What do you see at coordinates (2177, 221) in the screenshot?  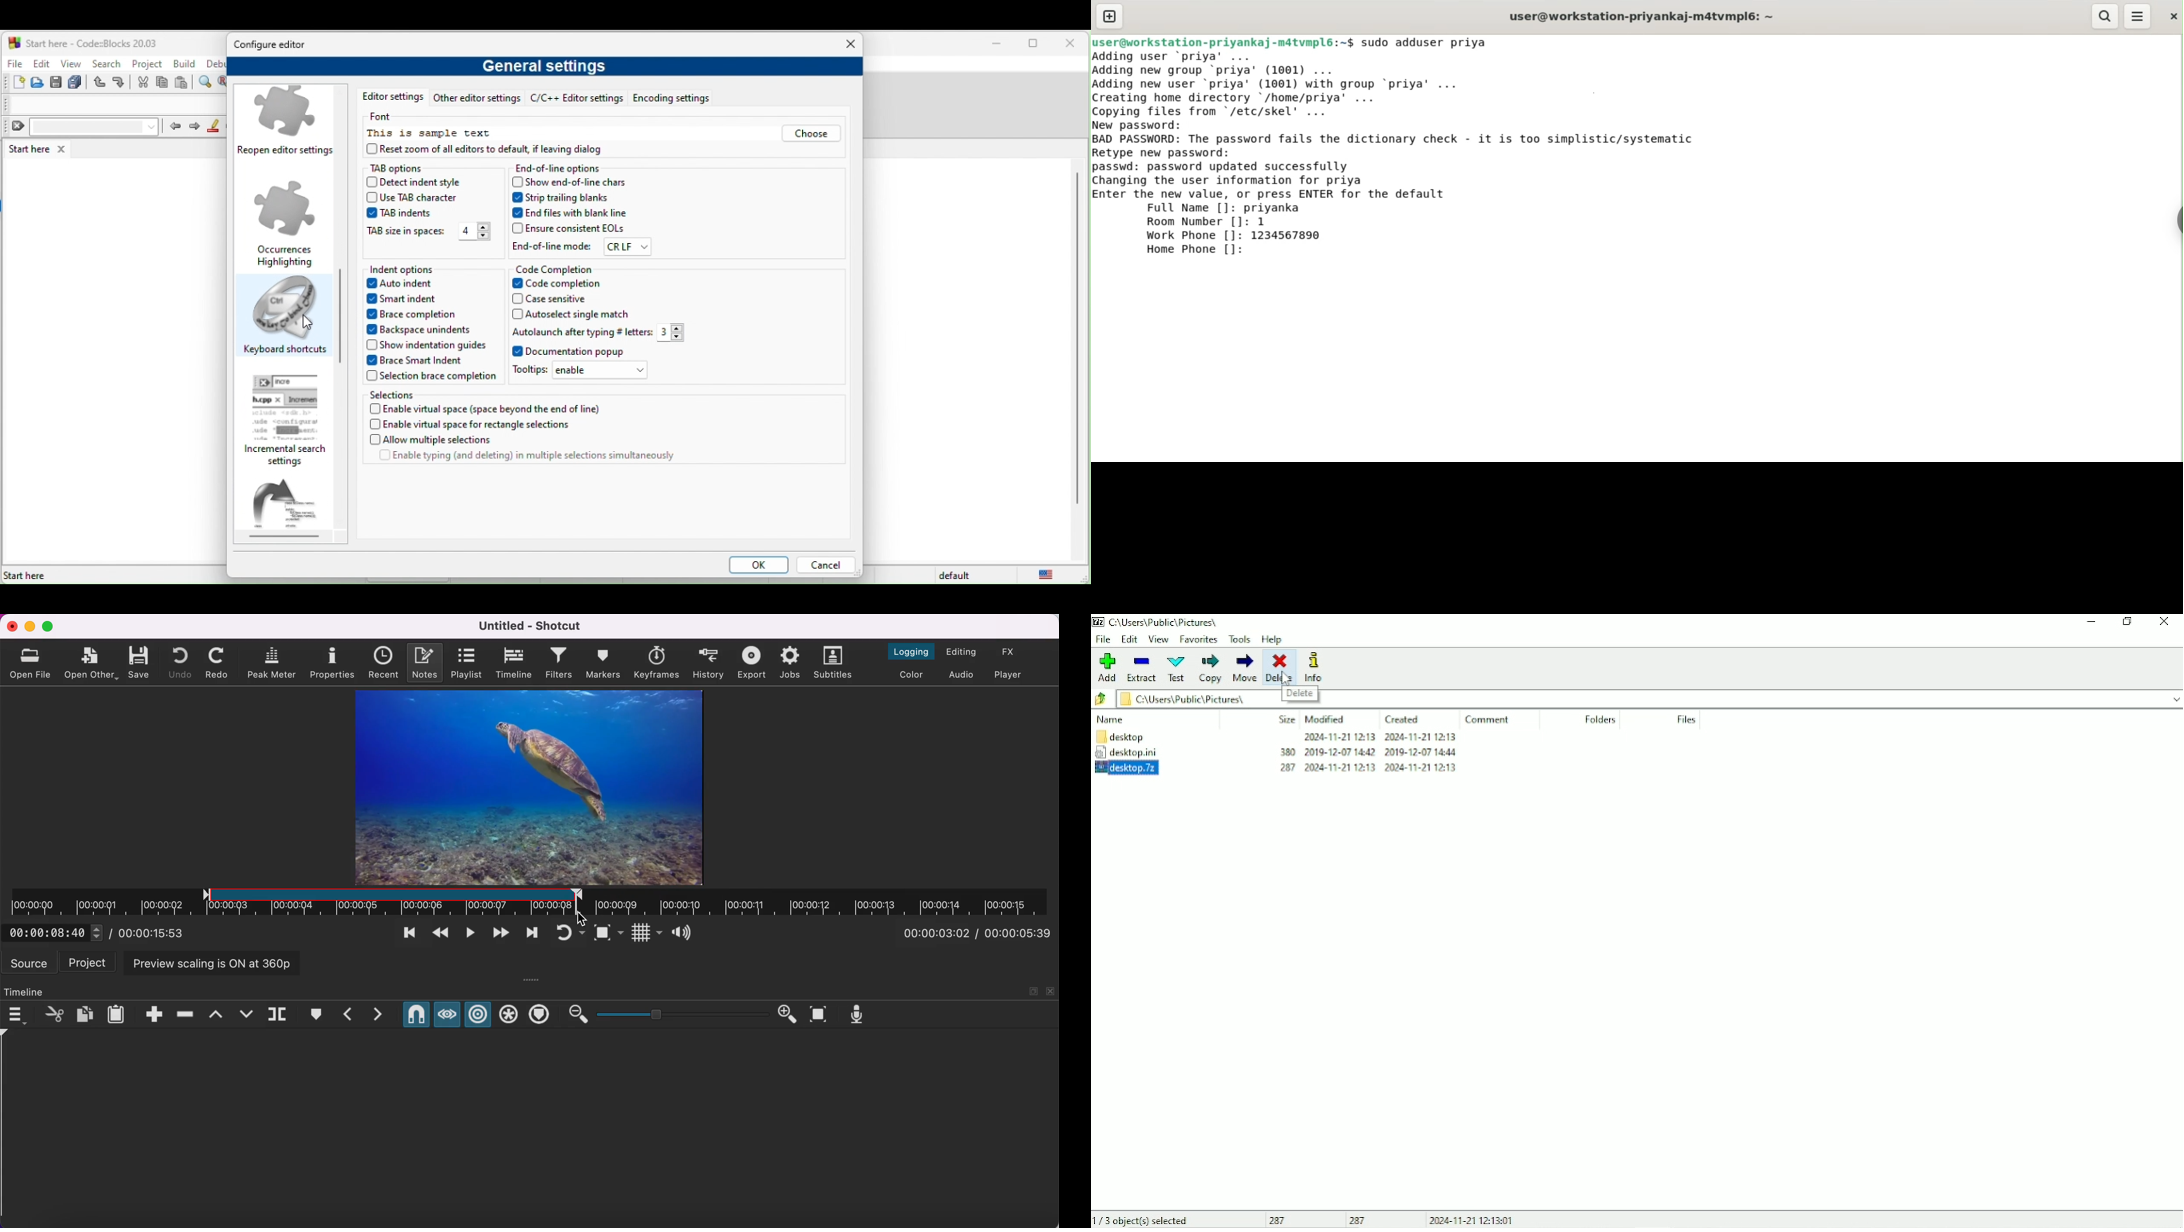 I see `sidebar` at bounding box center [2177, 221].